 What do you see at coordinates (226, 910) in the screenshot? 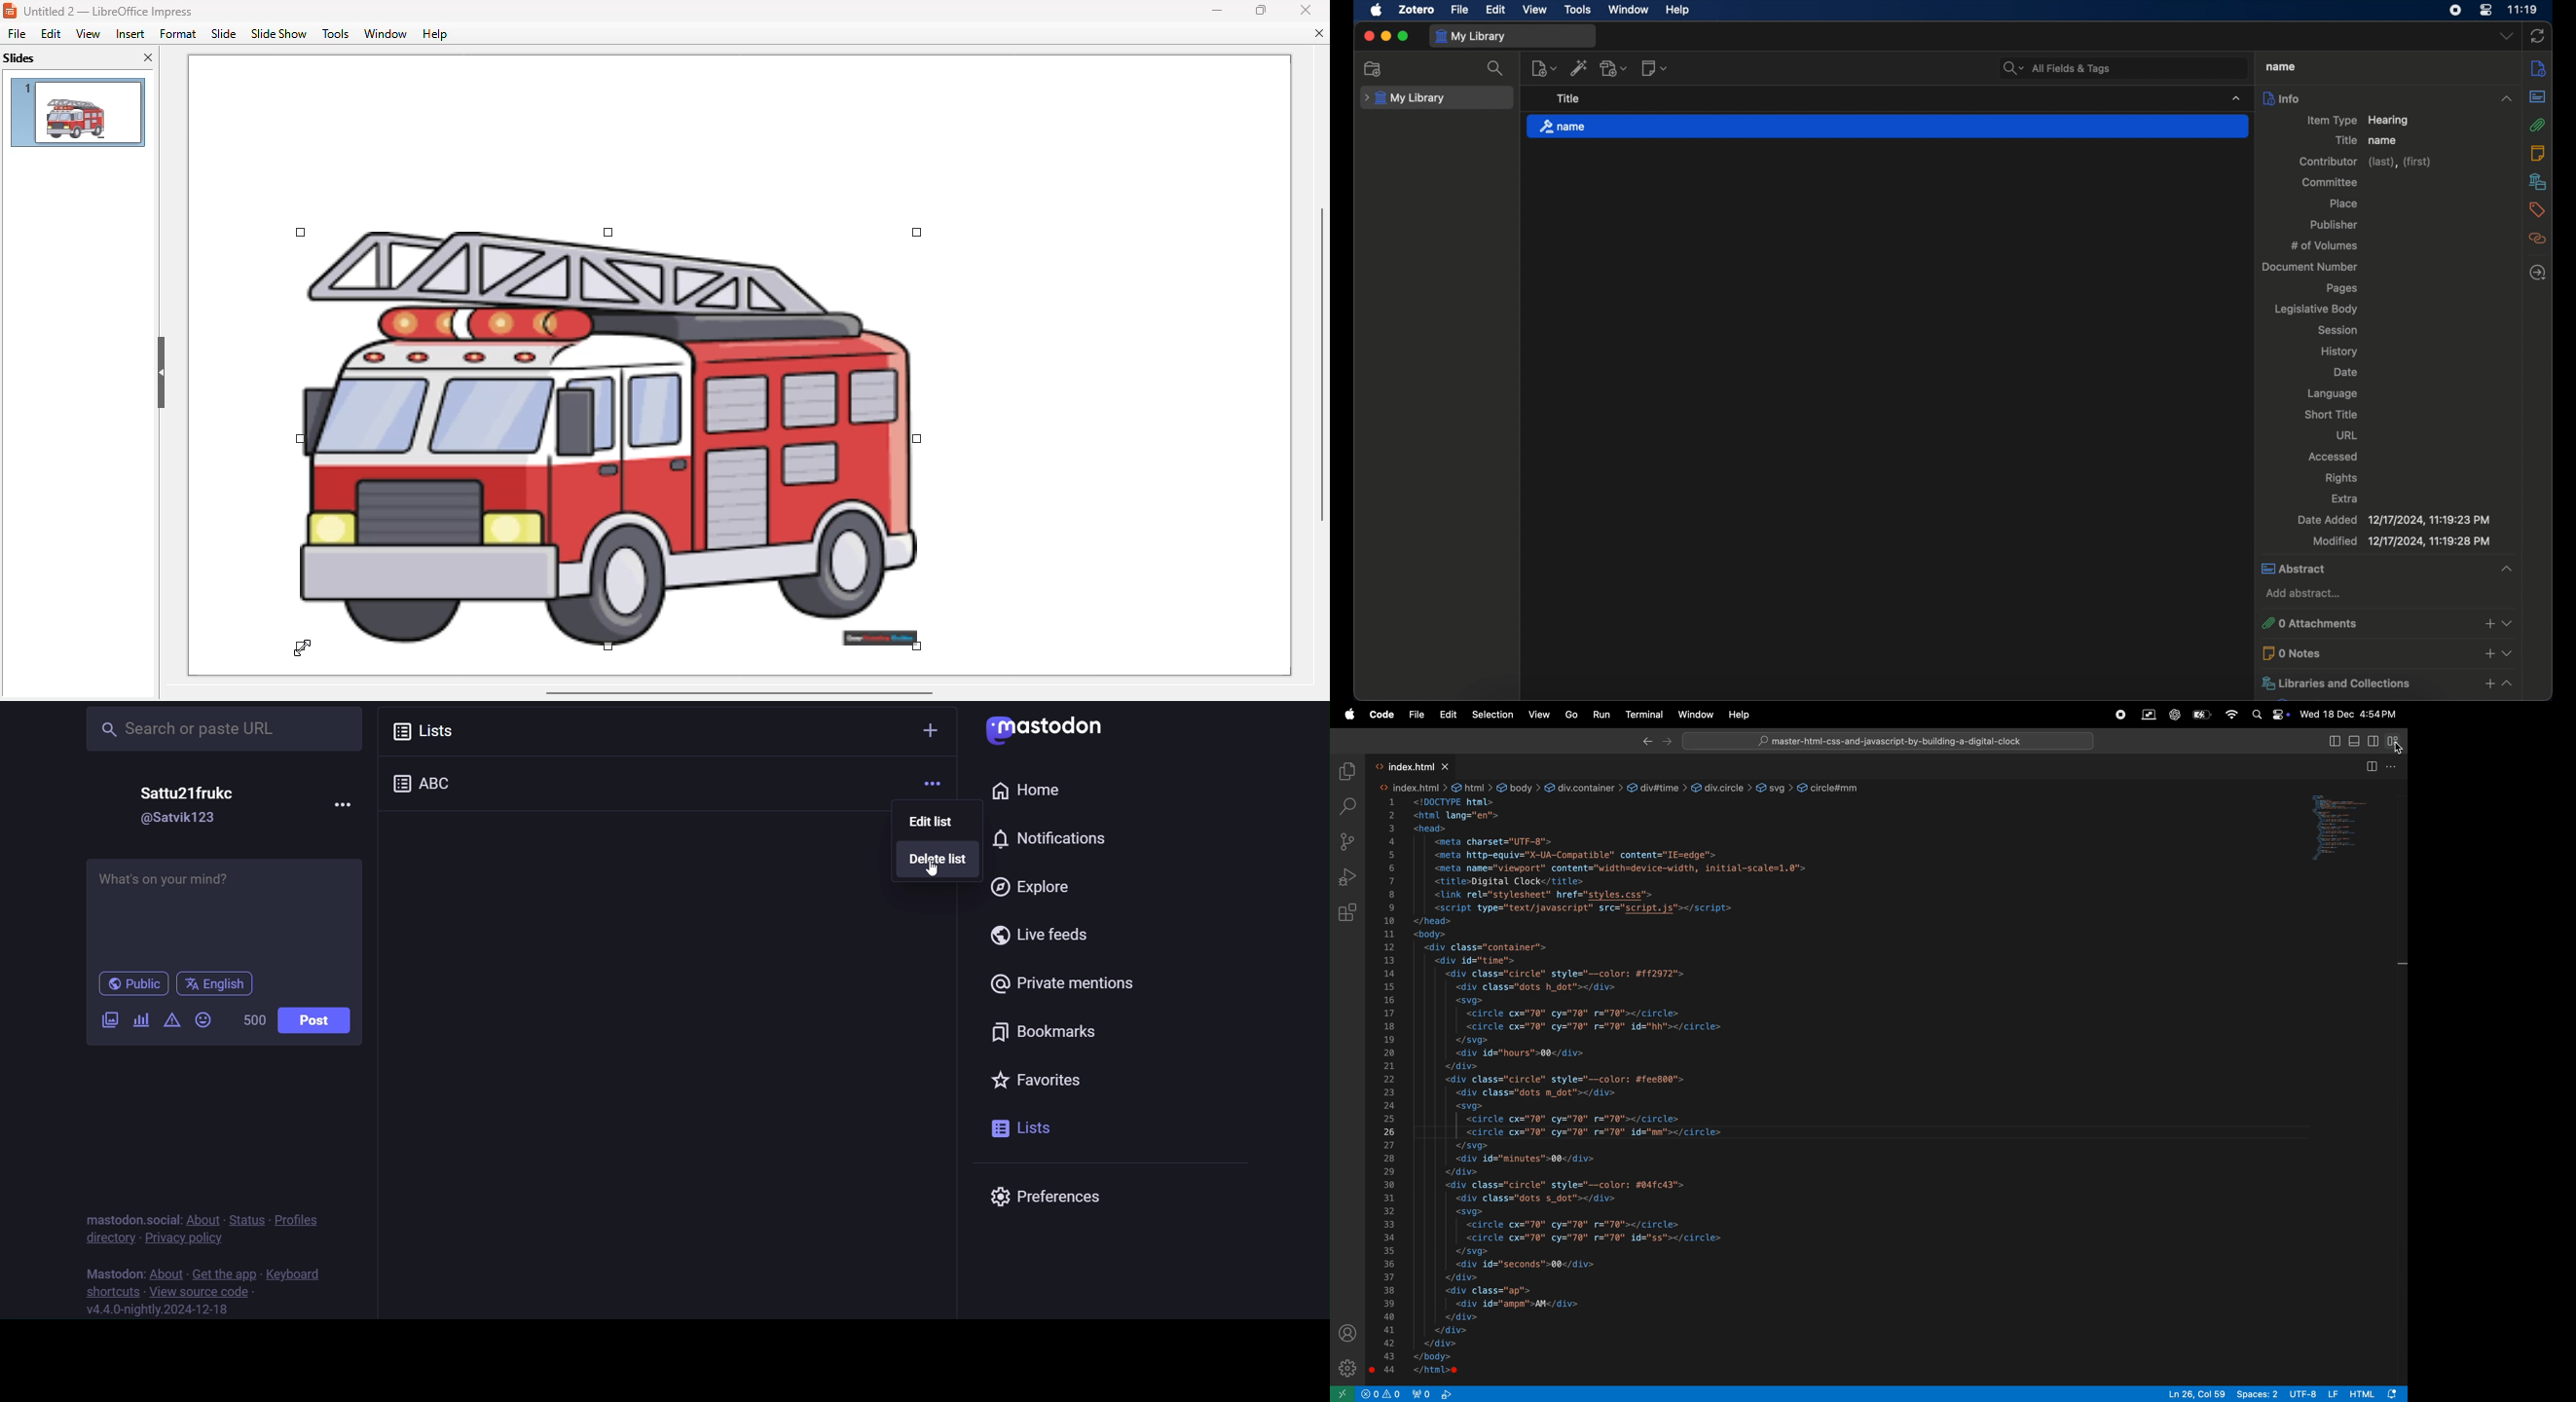
I see `post here` at bounding box center [226, 910].